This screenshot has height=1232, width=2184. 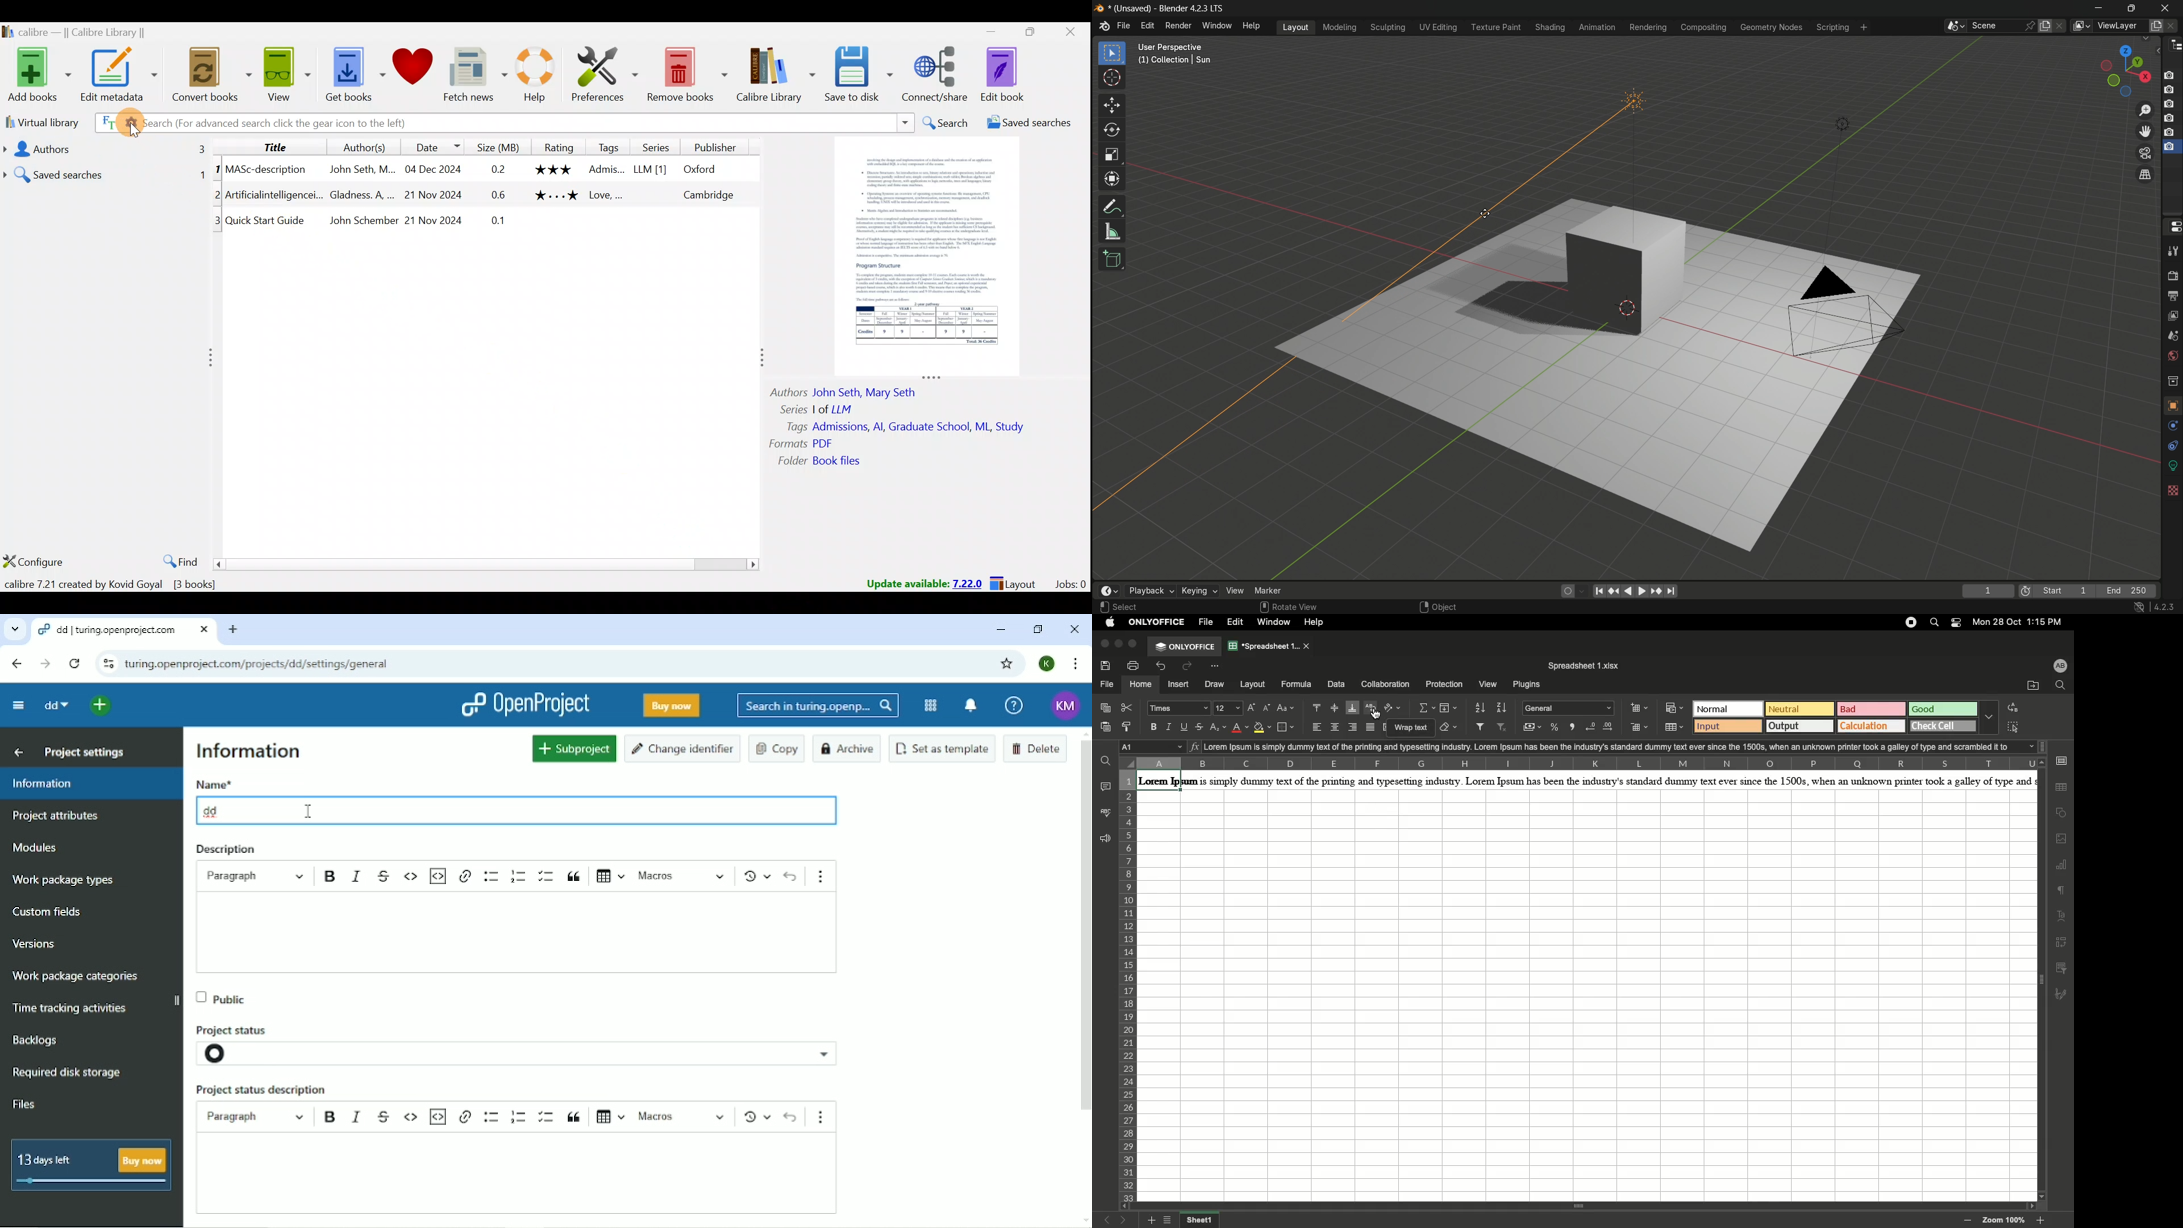 What do you see at coordinates (362, 169) in the screenshot?
I see `John Seth, M...` at bounding box center [362, 169].